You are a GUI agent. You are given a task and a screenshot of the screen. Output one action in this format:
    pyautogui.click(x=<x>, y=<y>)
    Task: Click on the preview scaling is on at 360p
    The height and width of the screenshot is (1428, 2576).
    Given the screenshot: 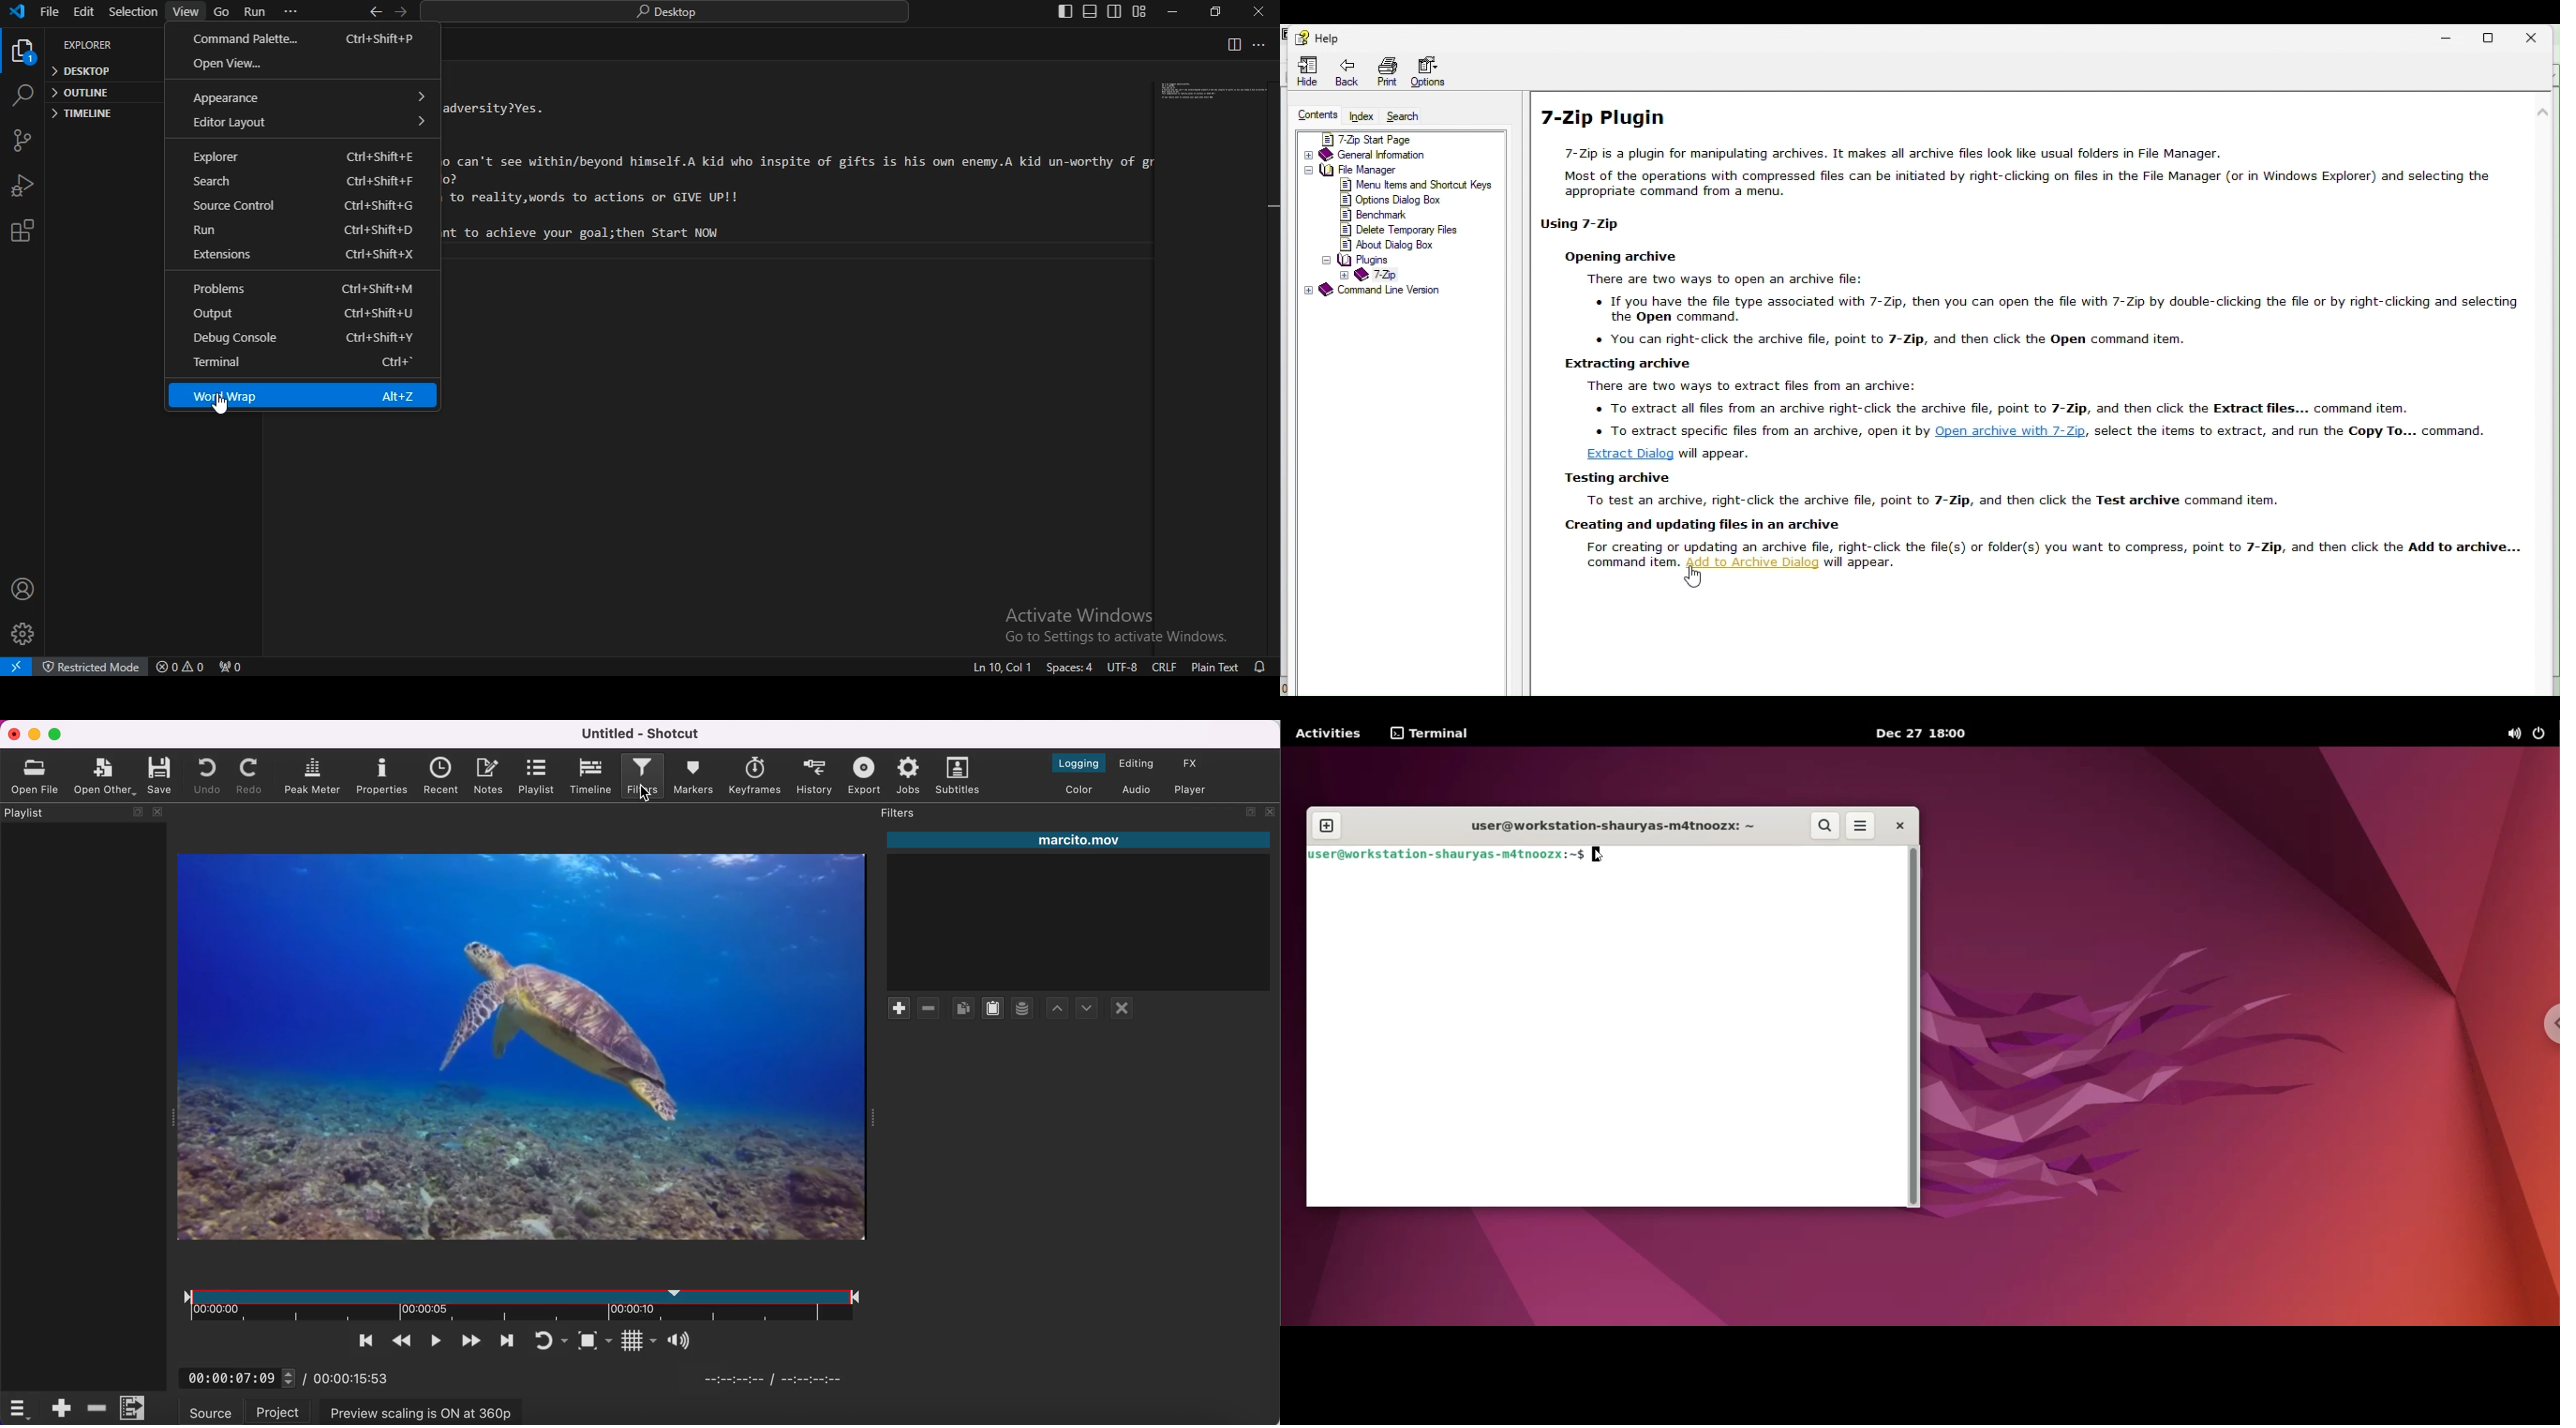 What is the action you would take?
    pyautogui.click(x=418, y=1413)
    